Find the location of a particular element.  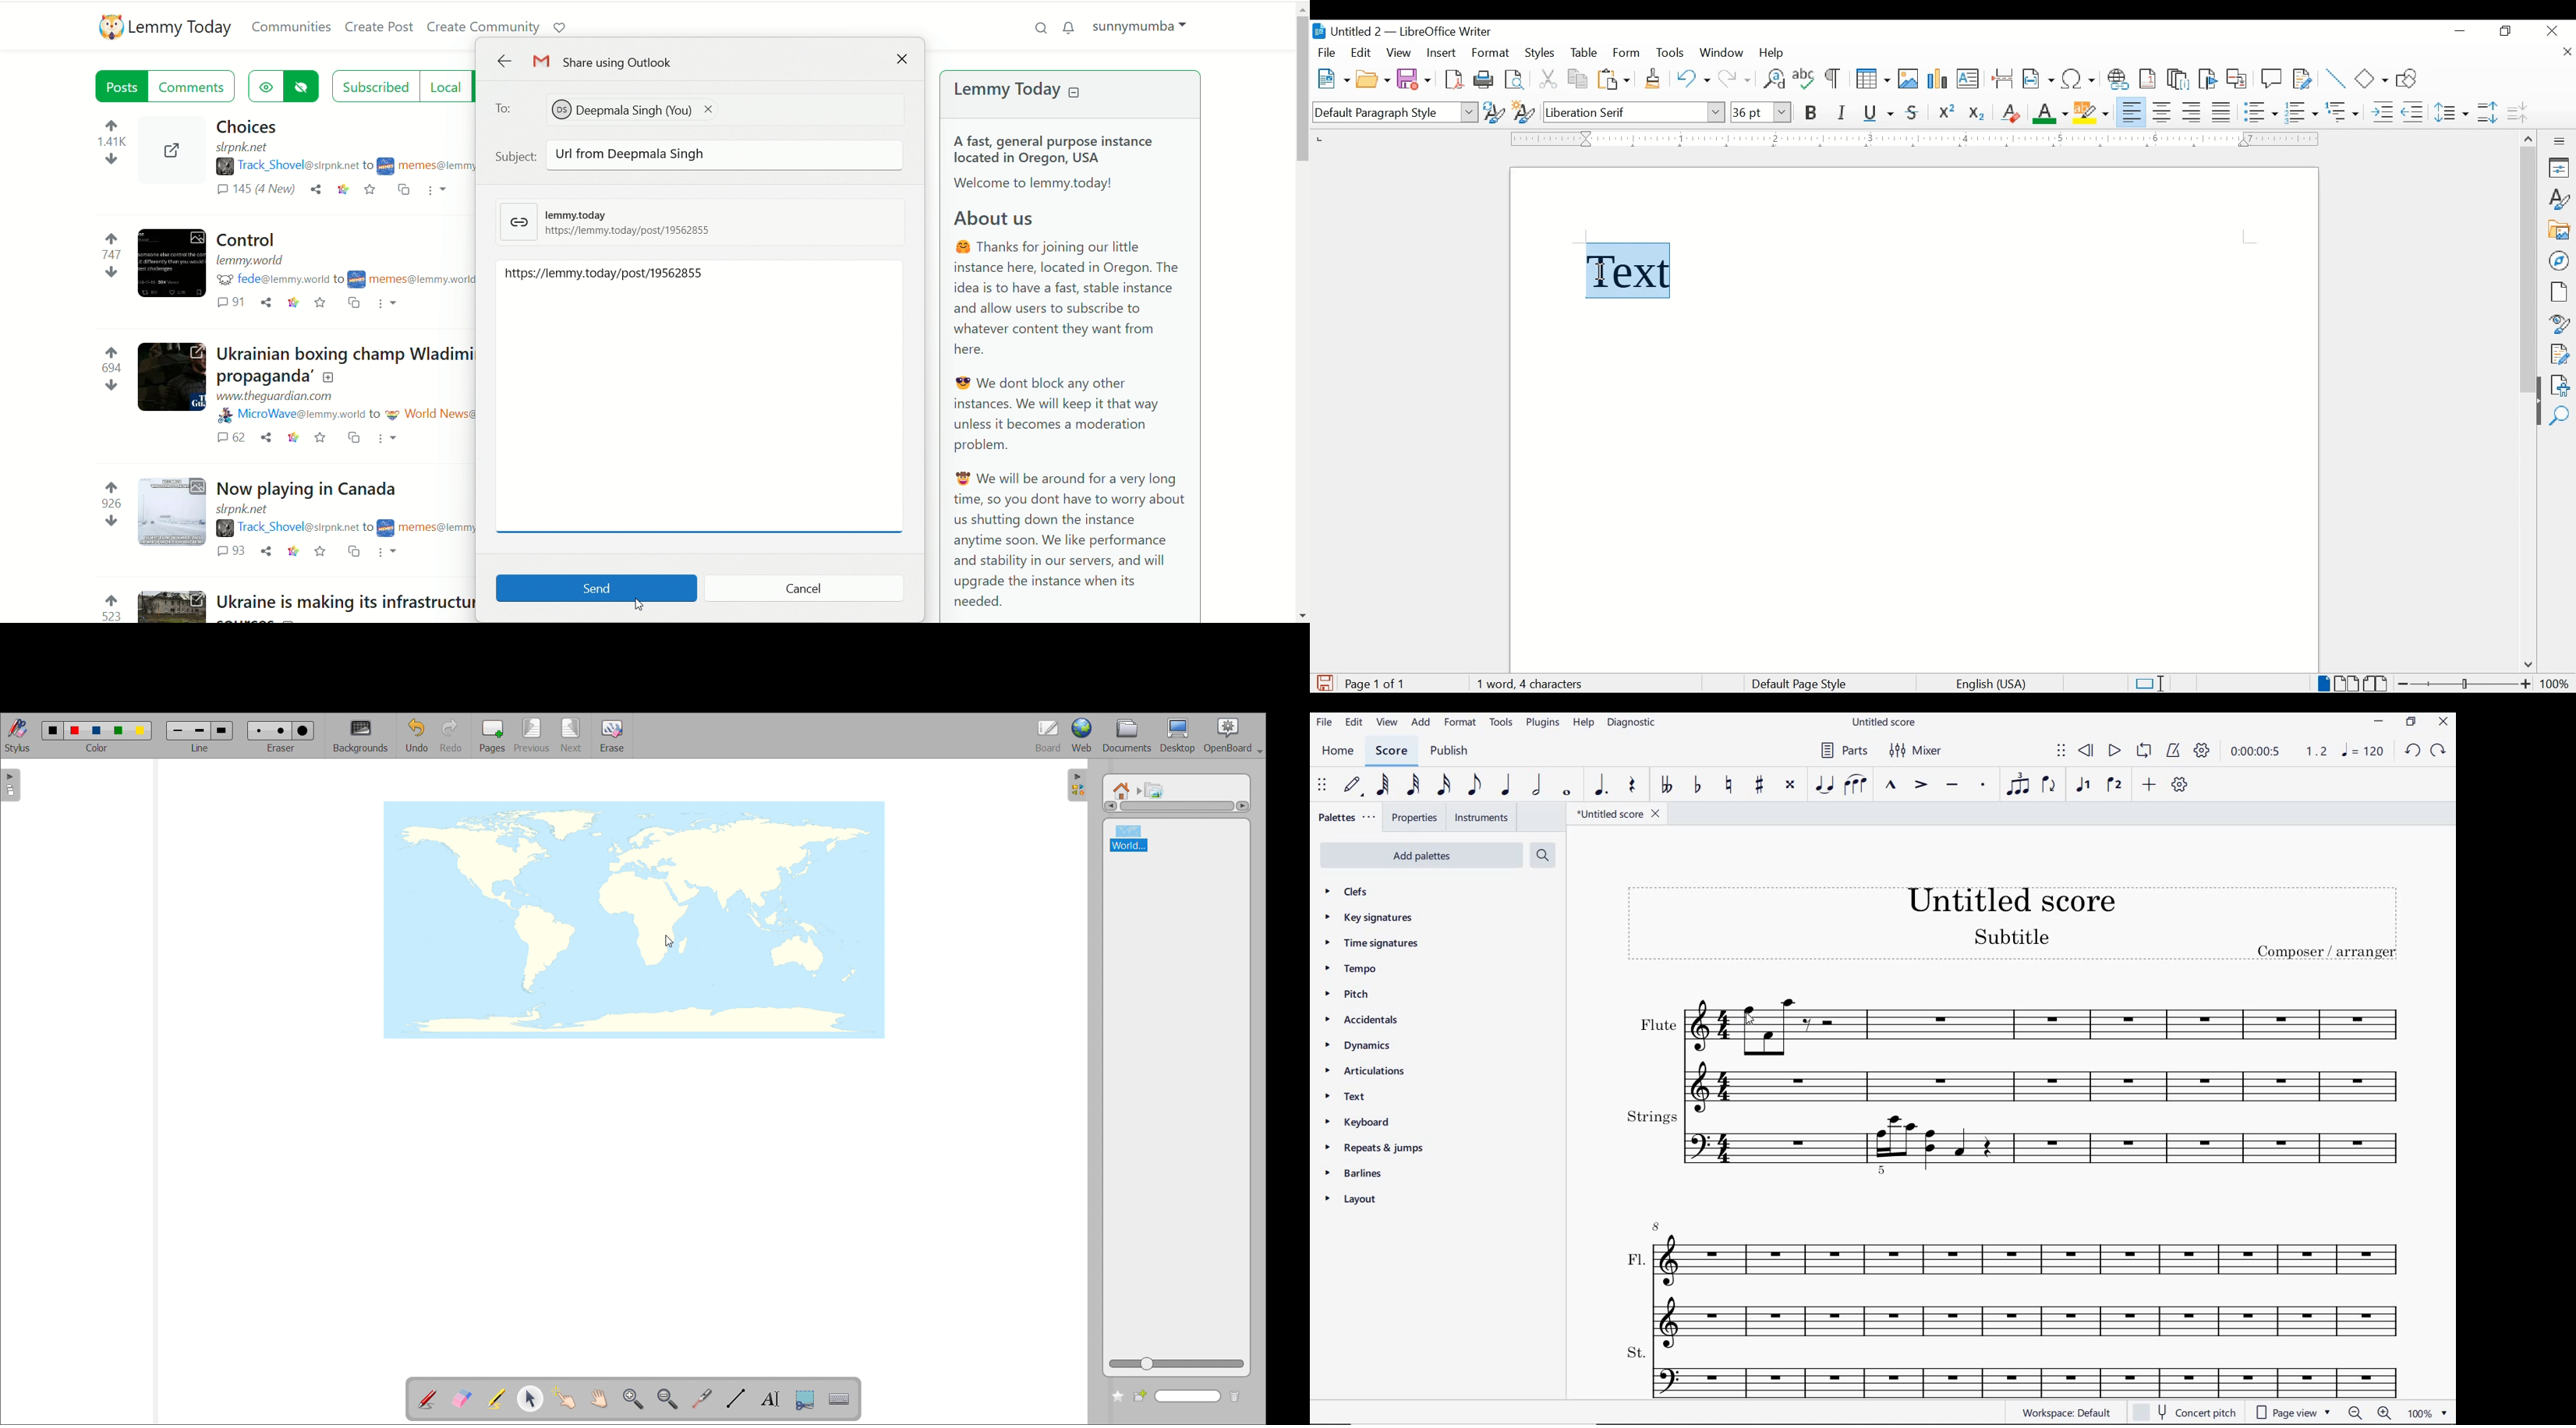

METRONOME is located at coordinates (2175, 750).